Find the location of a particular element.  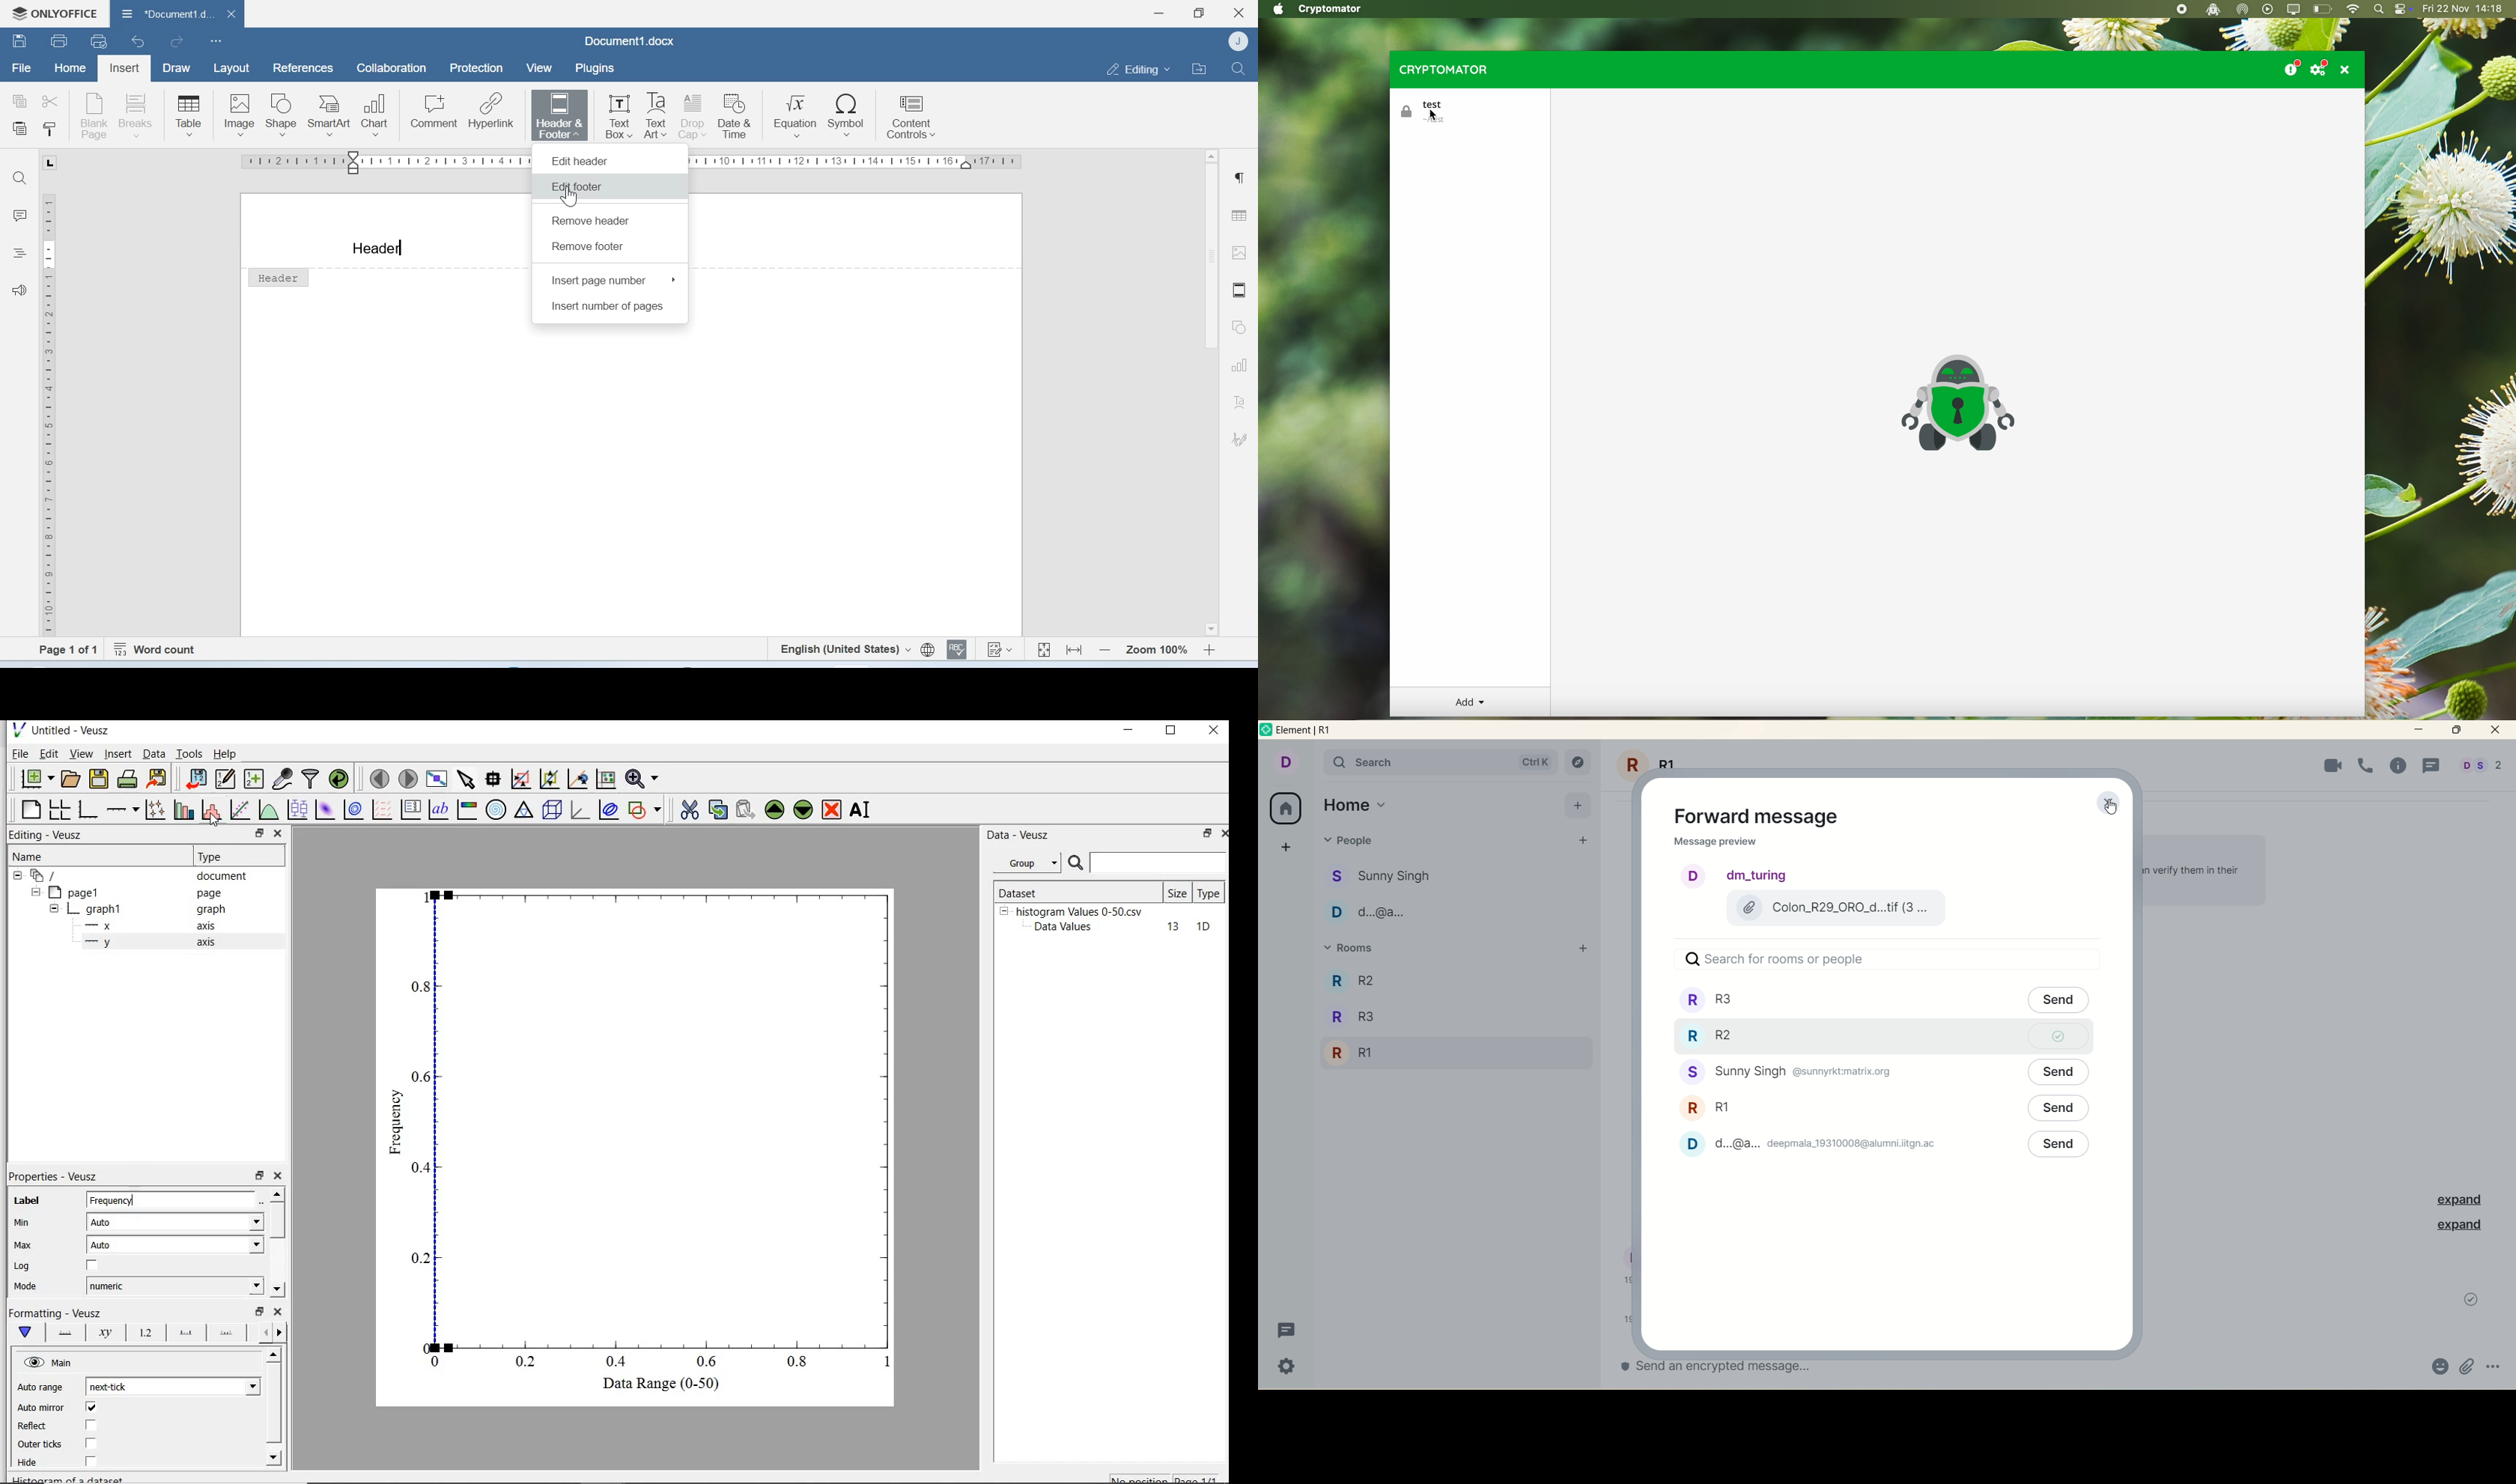

Set text language is located at coordinates (845, 649).